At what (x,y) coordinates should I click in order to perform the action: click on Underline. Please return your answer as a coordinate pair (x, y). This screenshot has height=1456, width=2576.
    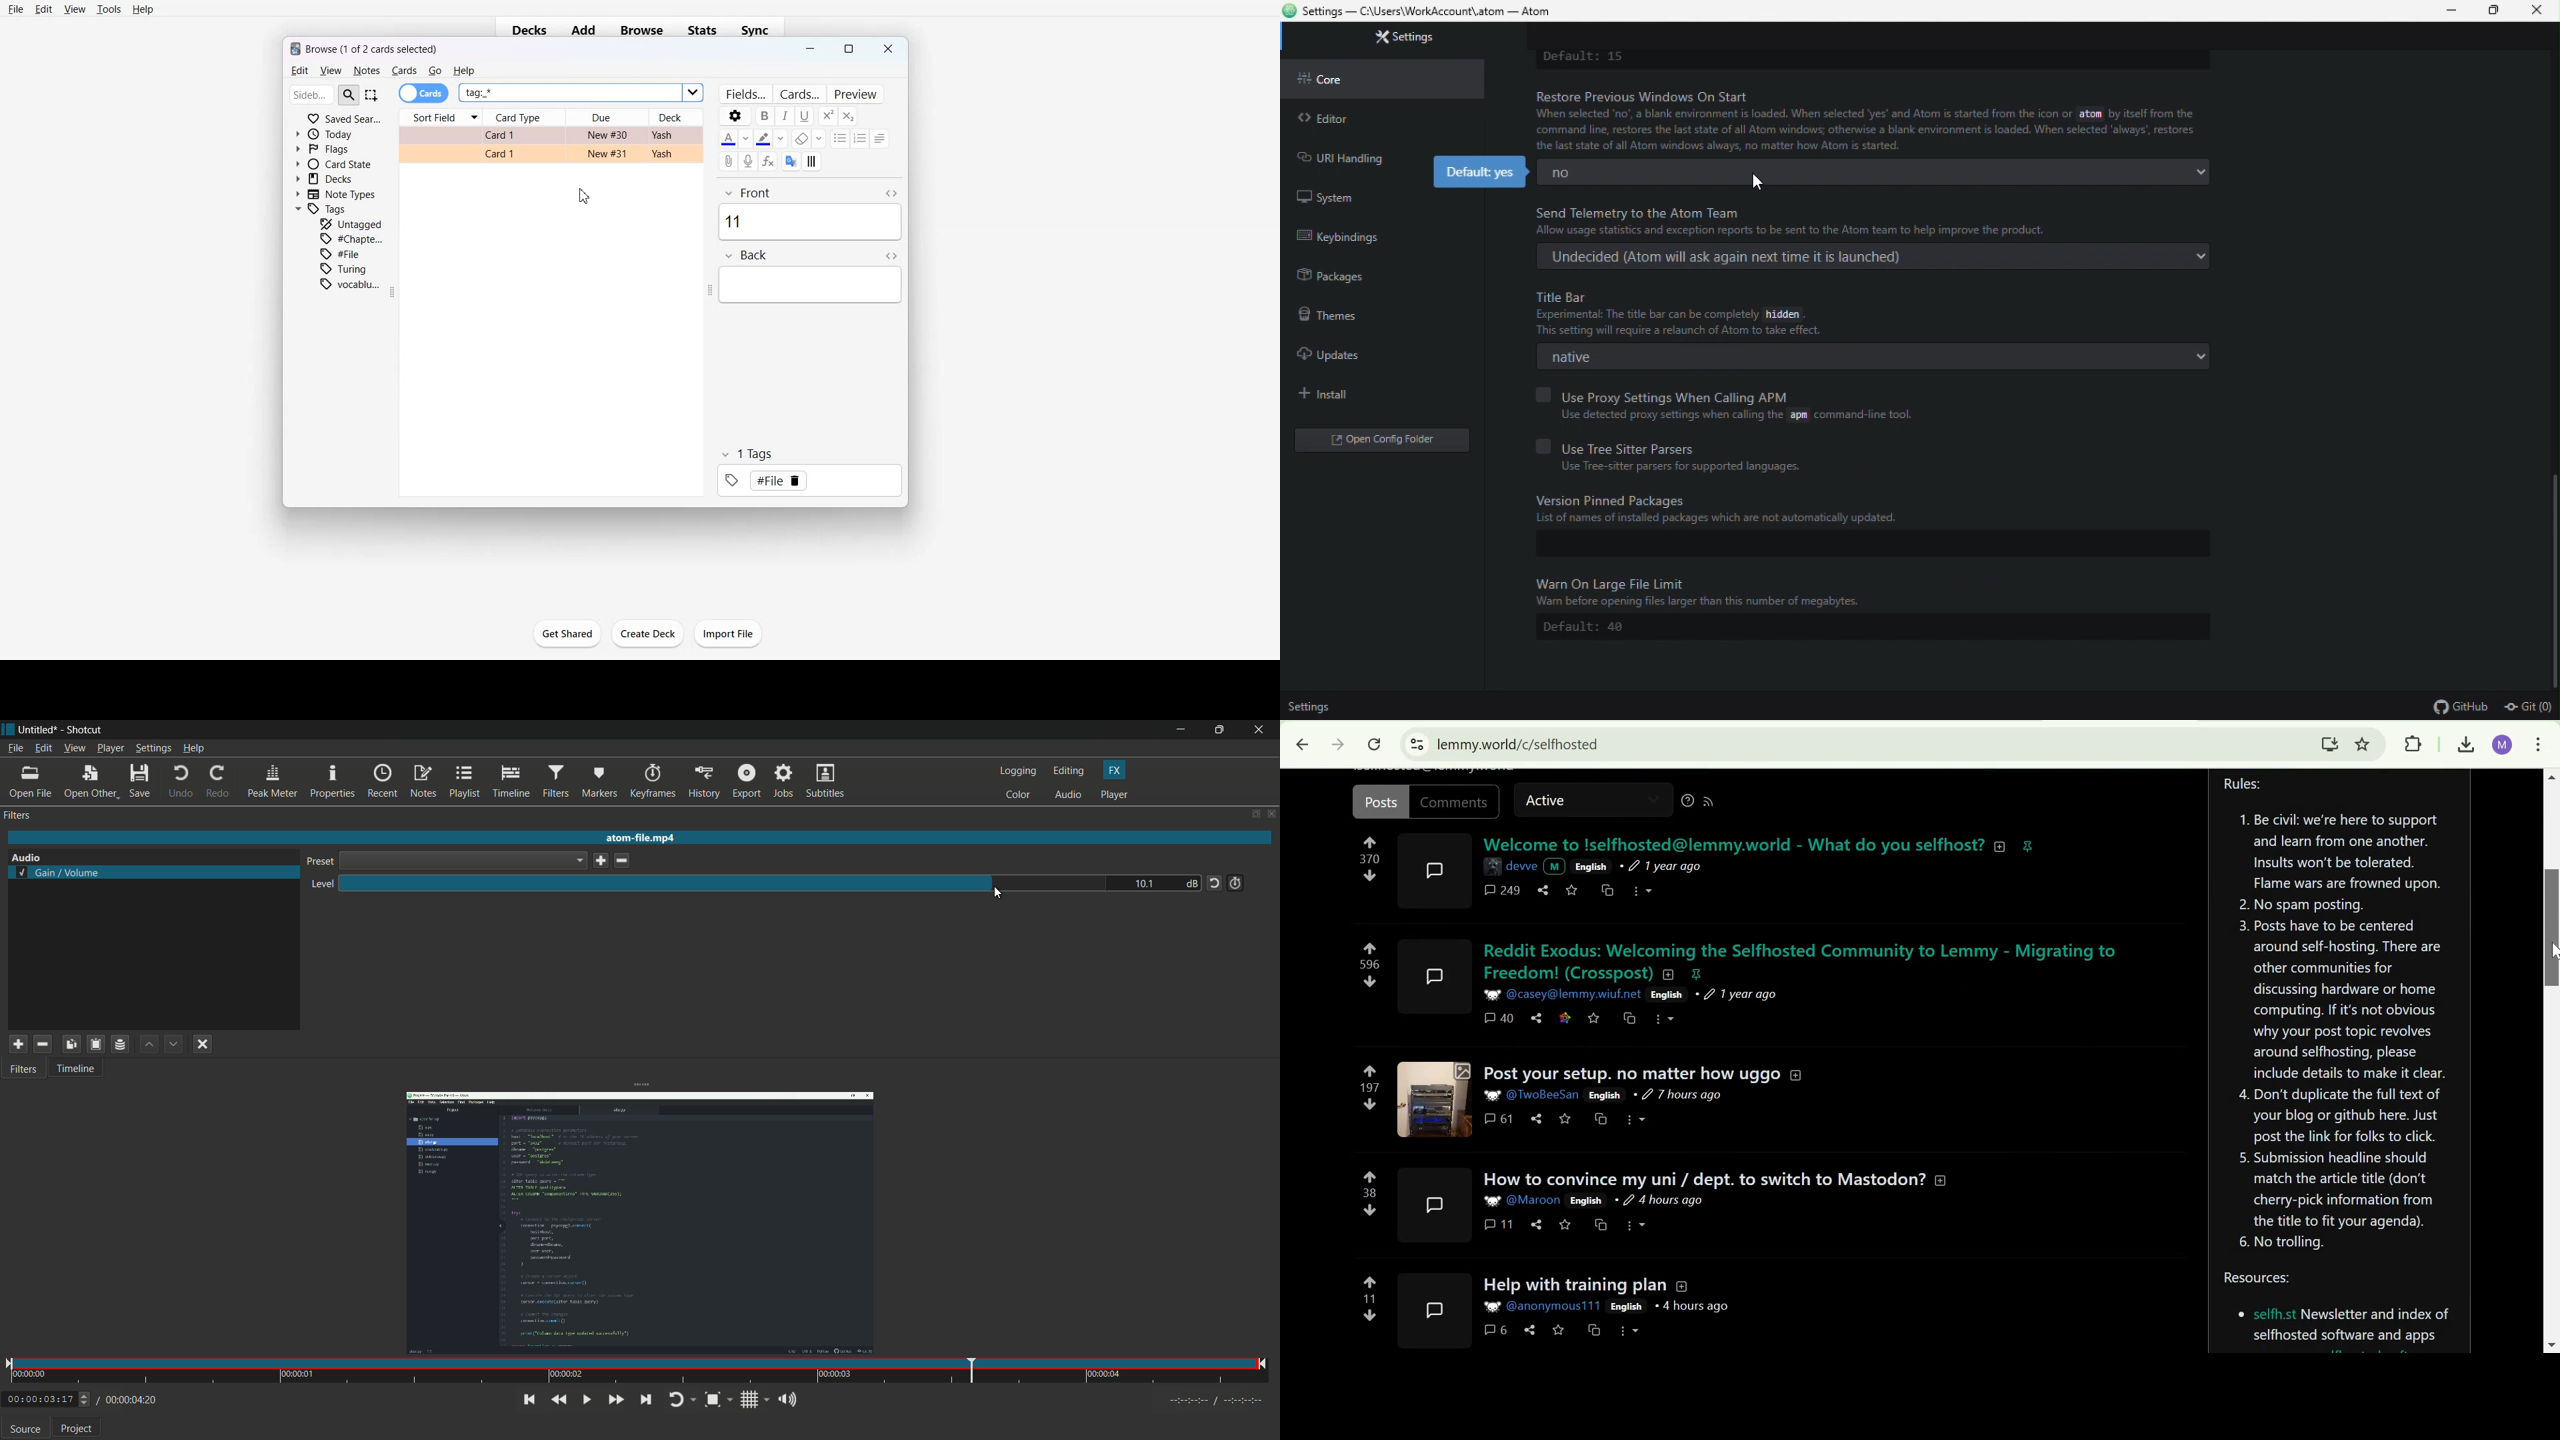
    Looking at the image, I should click on (805, 115).